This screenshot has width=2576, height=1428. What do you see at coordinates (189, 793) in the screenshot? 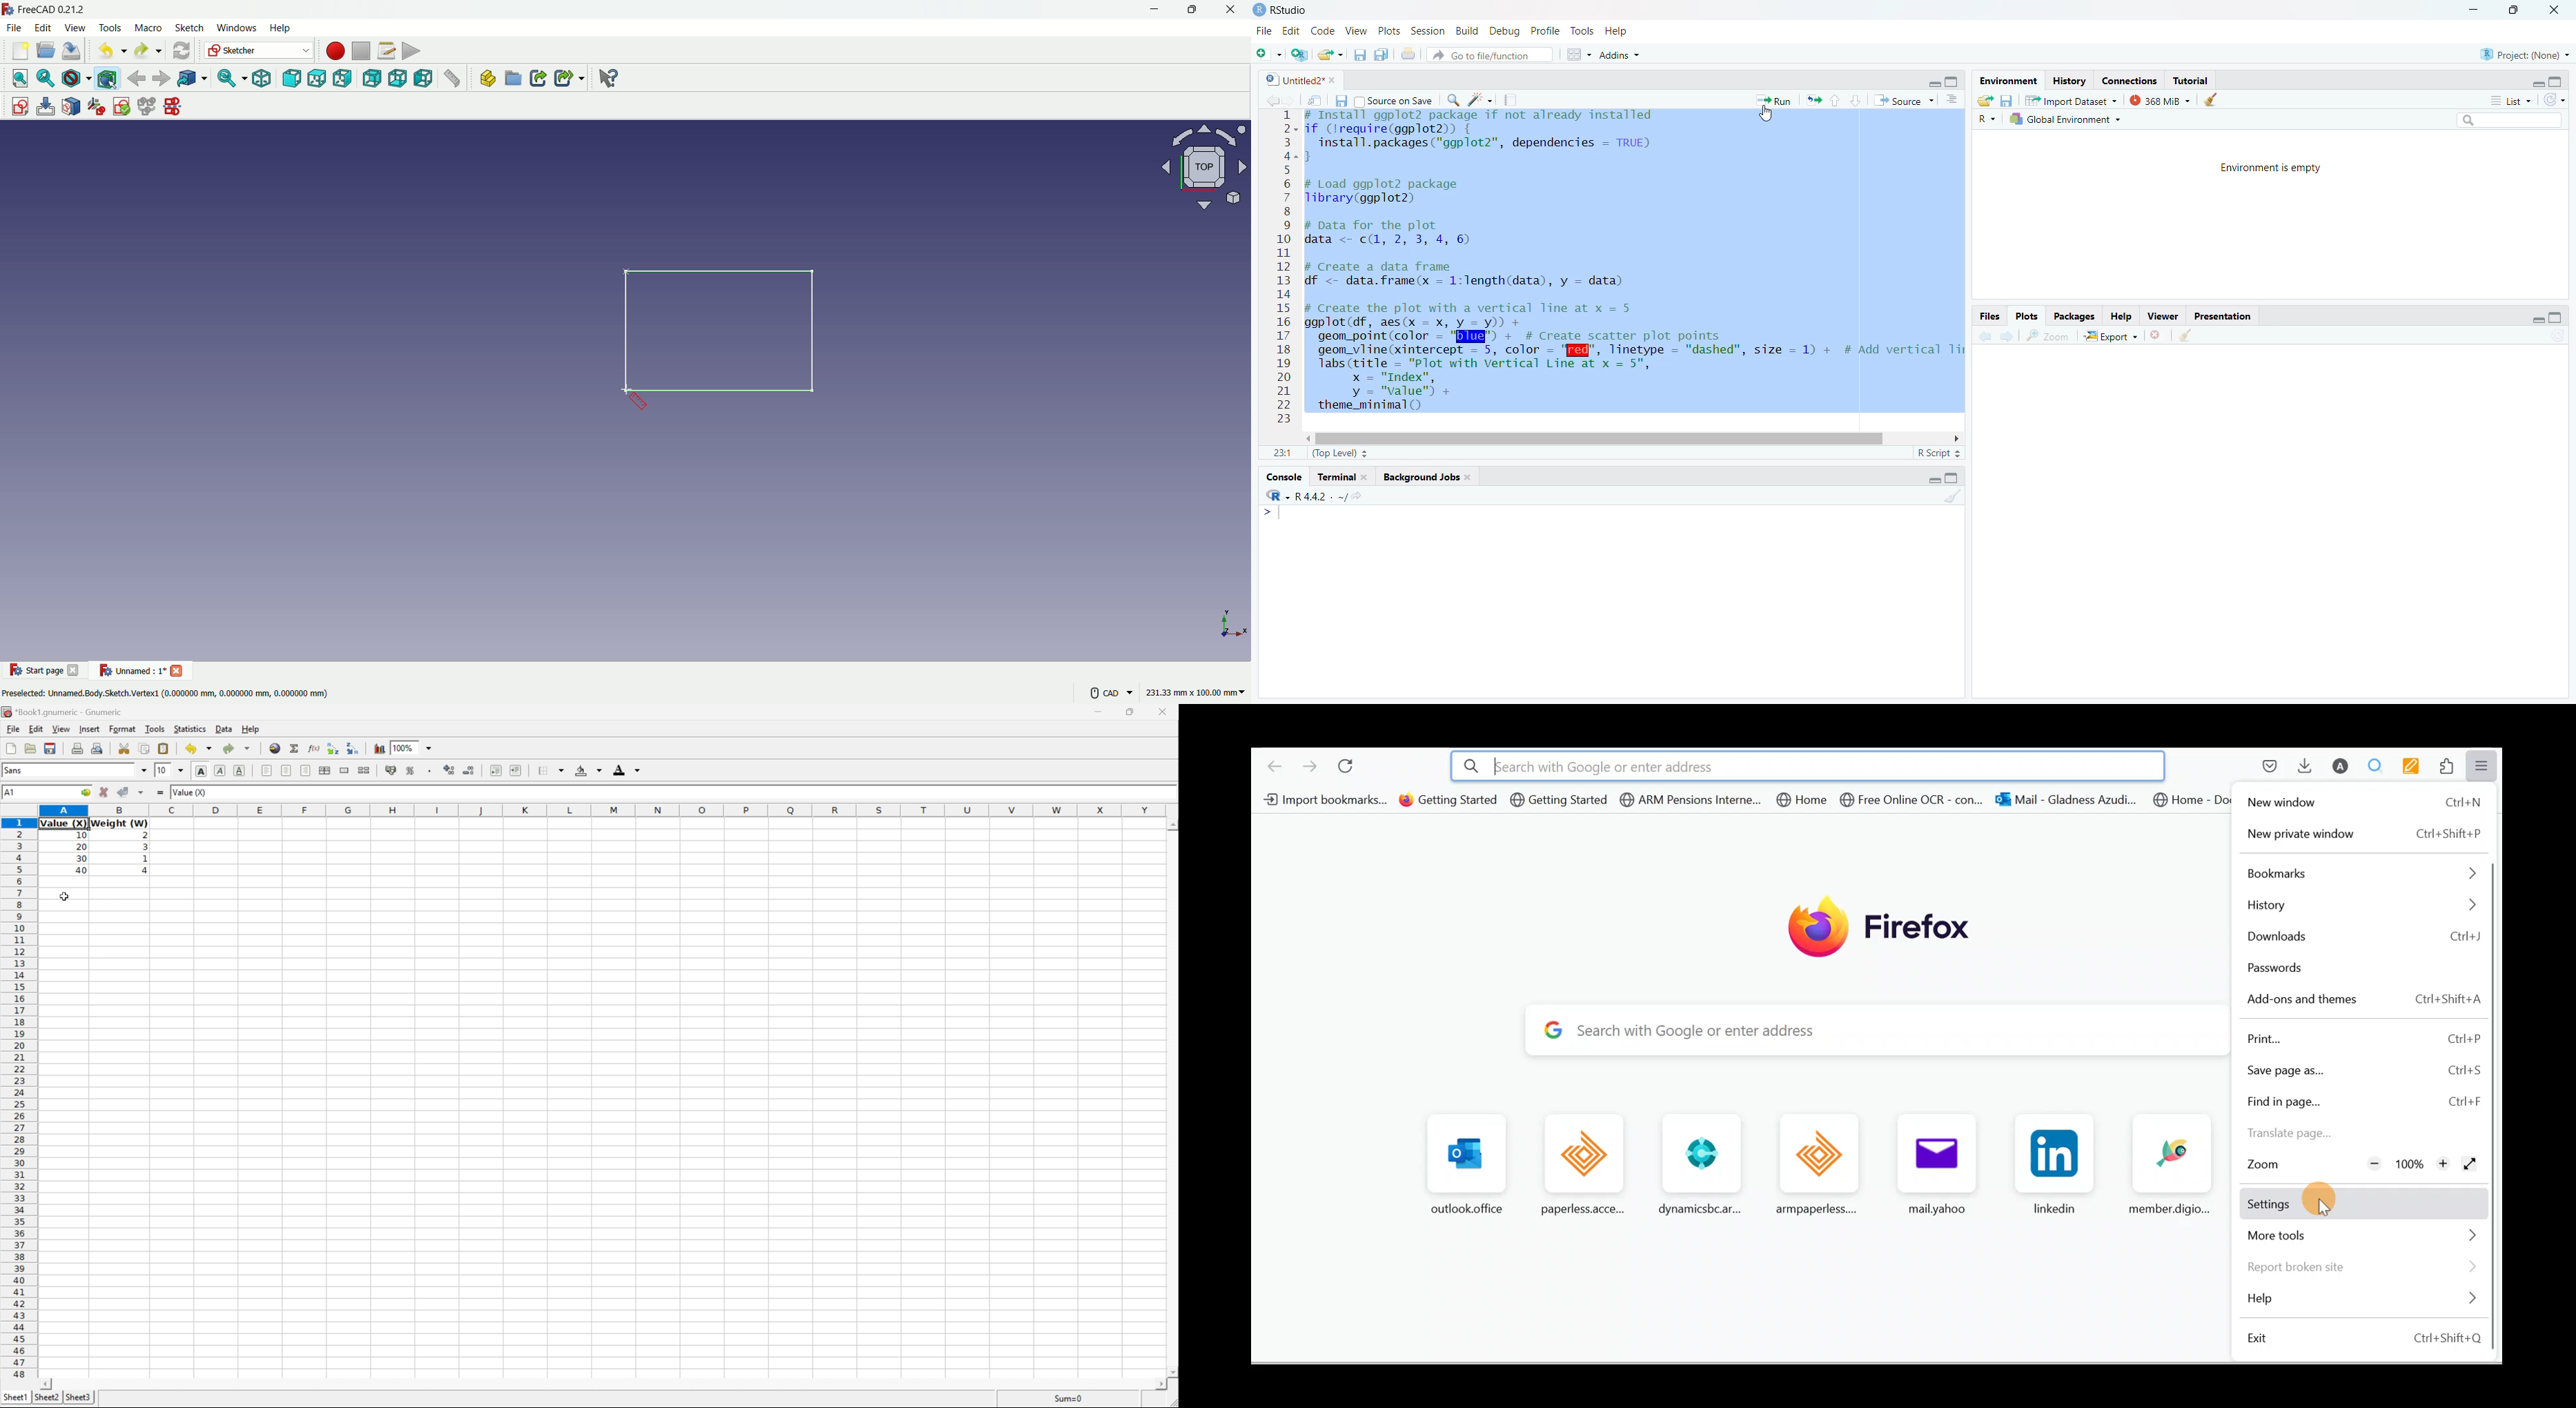
I see `Value 00` at bounding box center [189, 793].